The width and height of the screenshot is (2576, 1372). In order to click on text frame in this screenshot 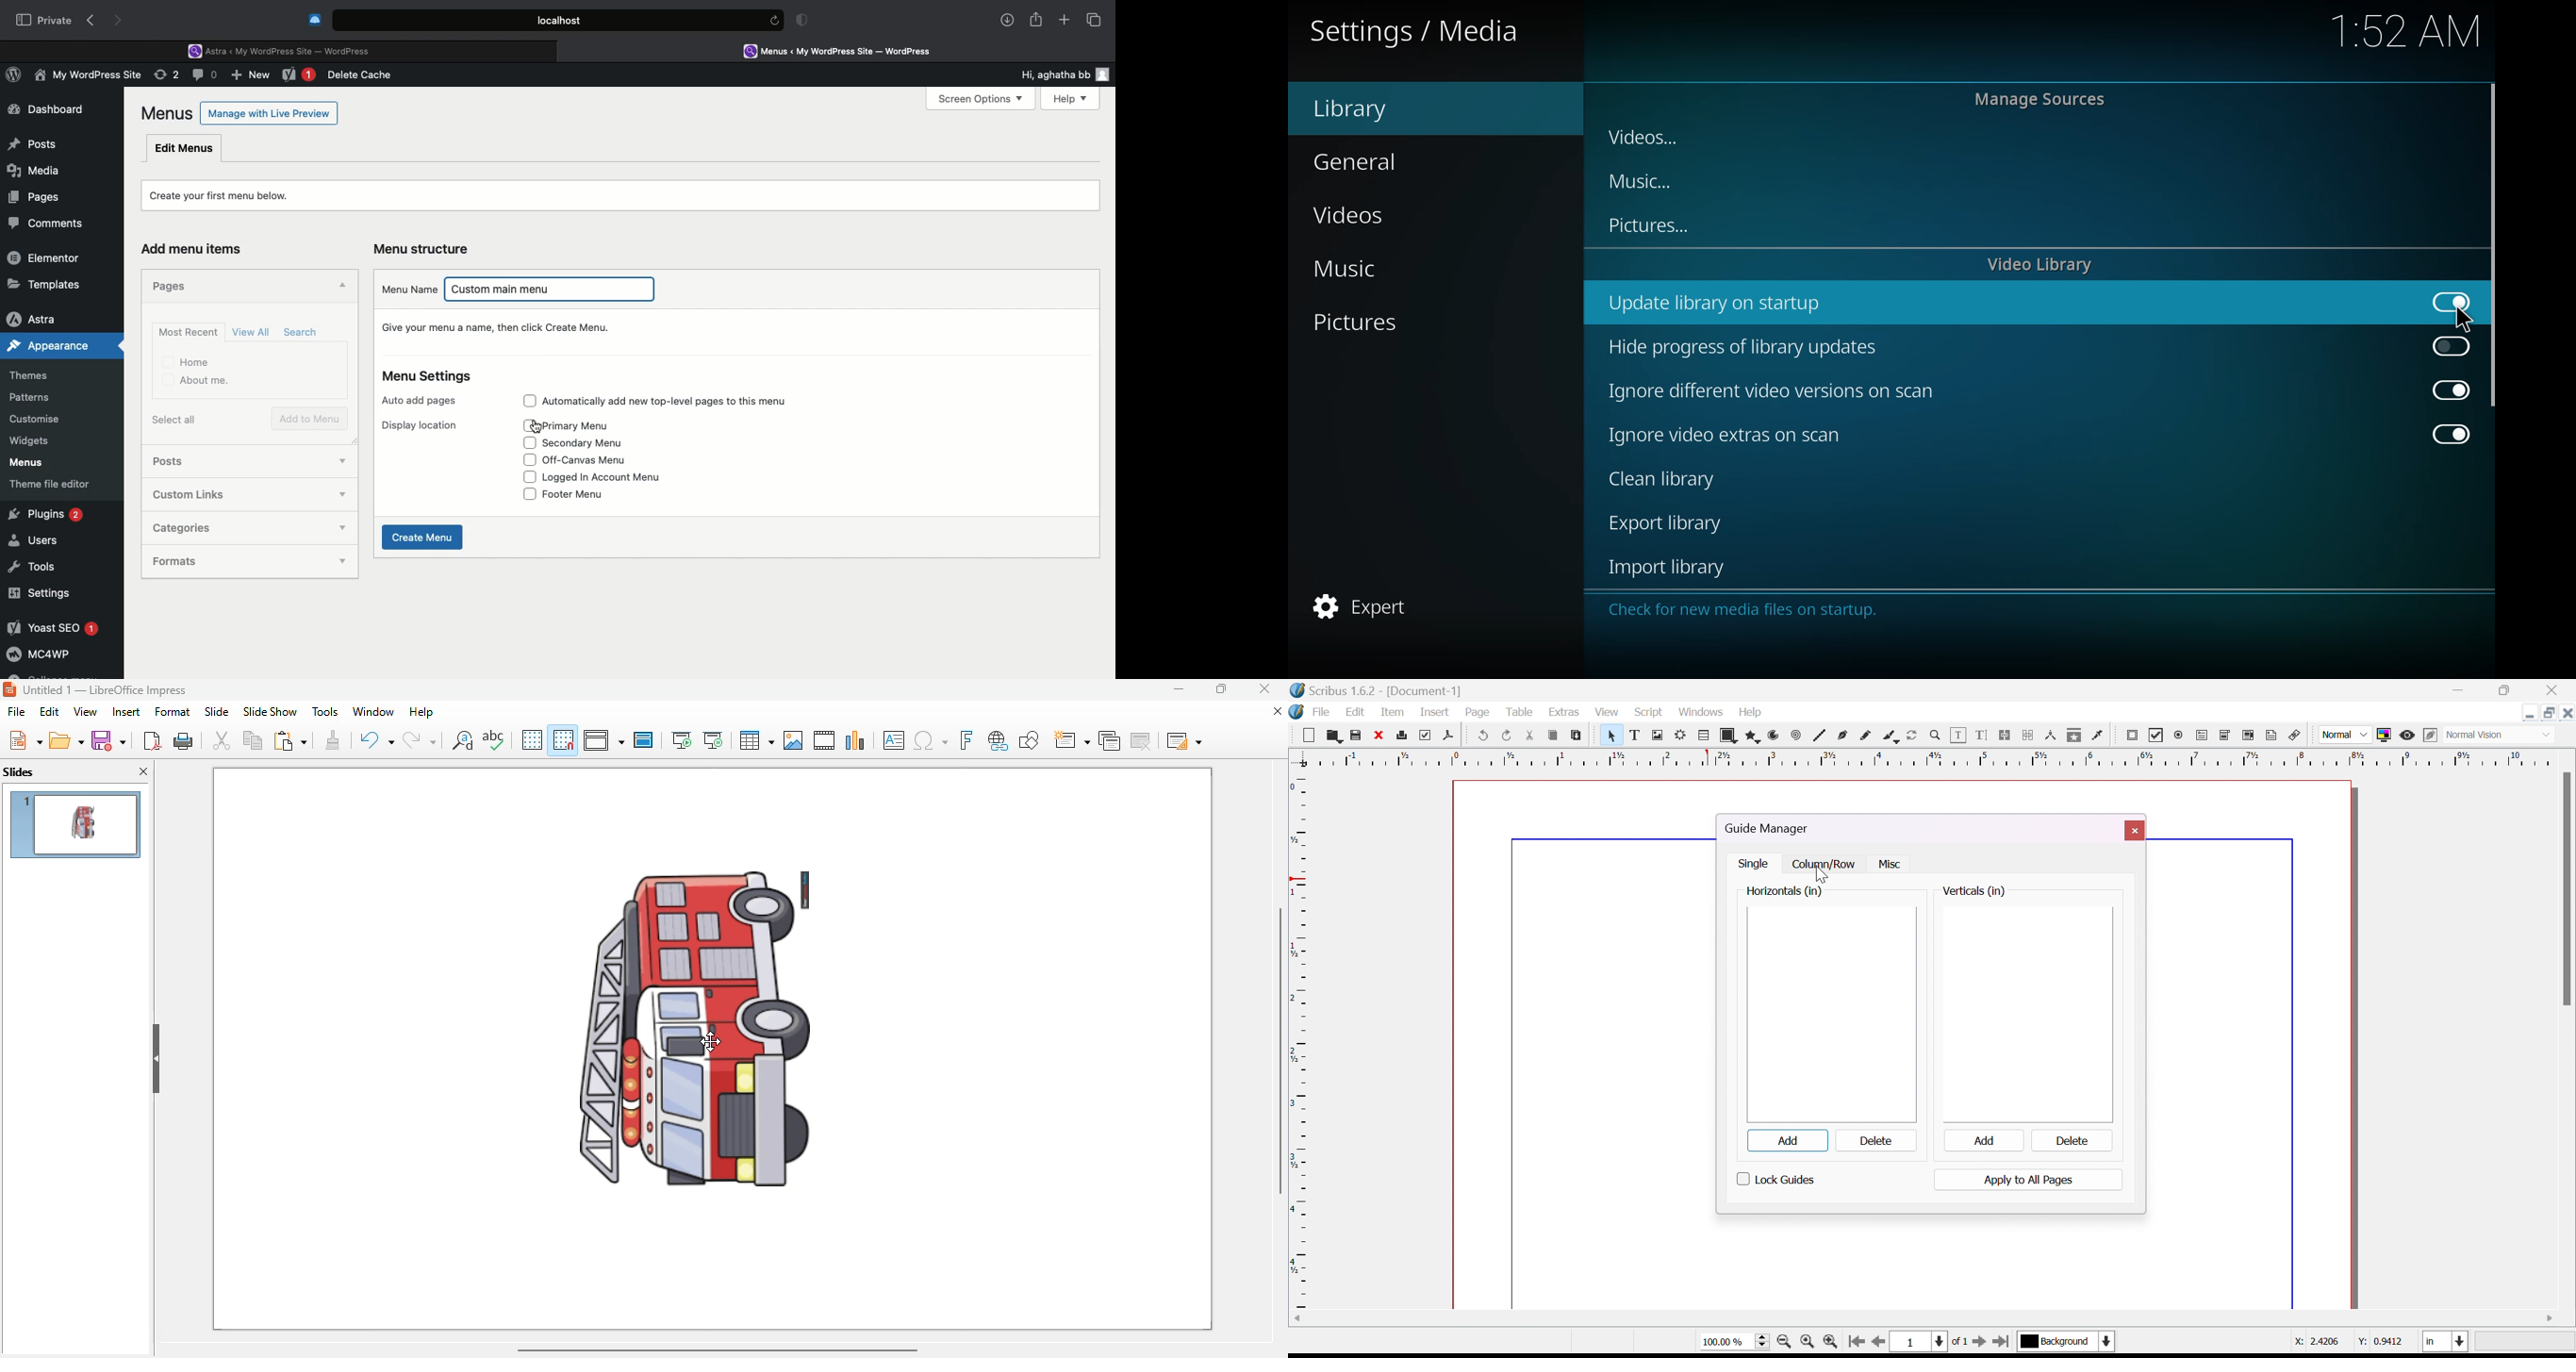, I will do `click(1635, 736)`.